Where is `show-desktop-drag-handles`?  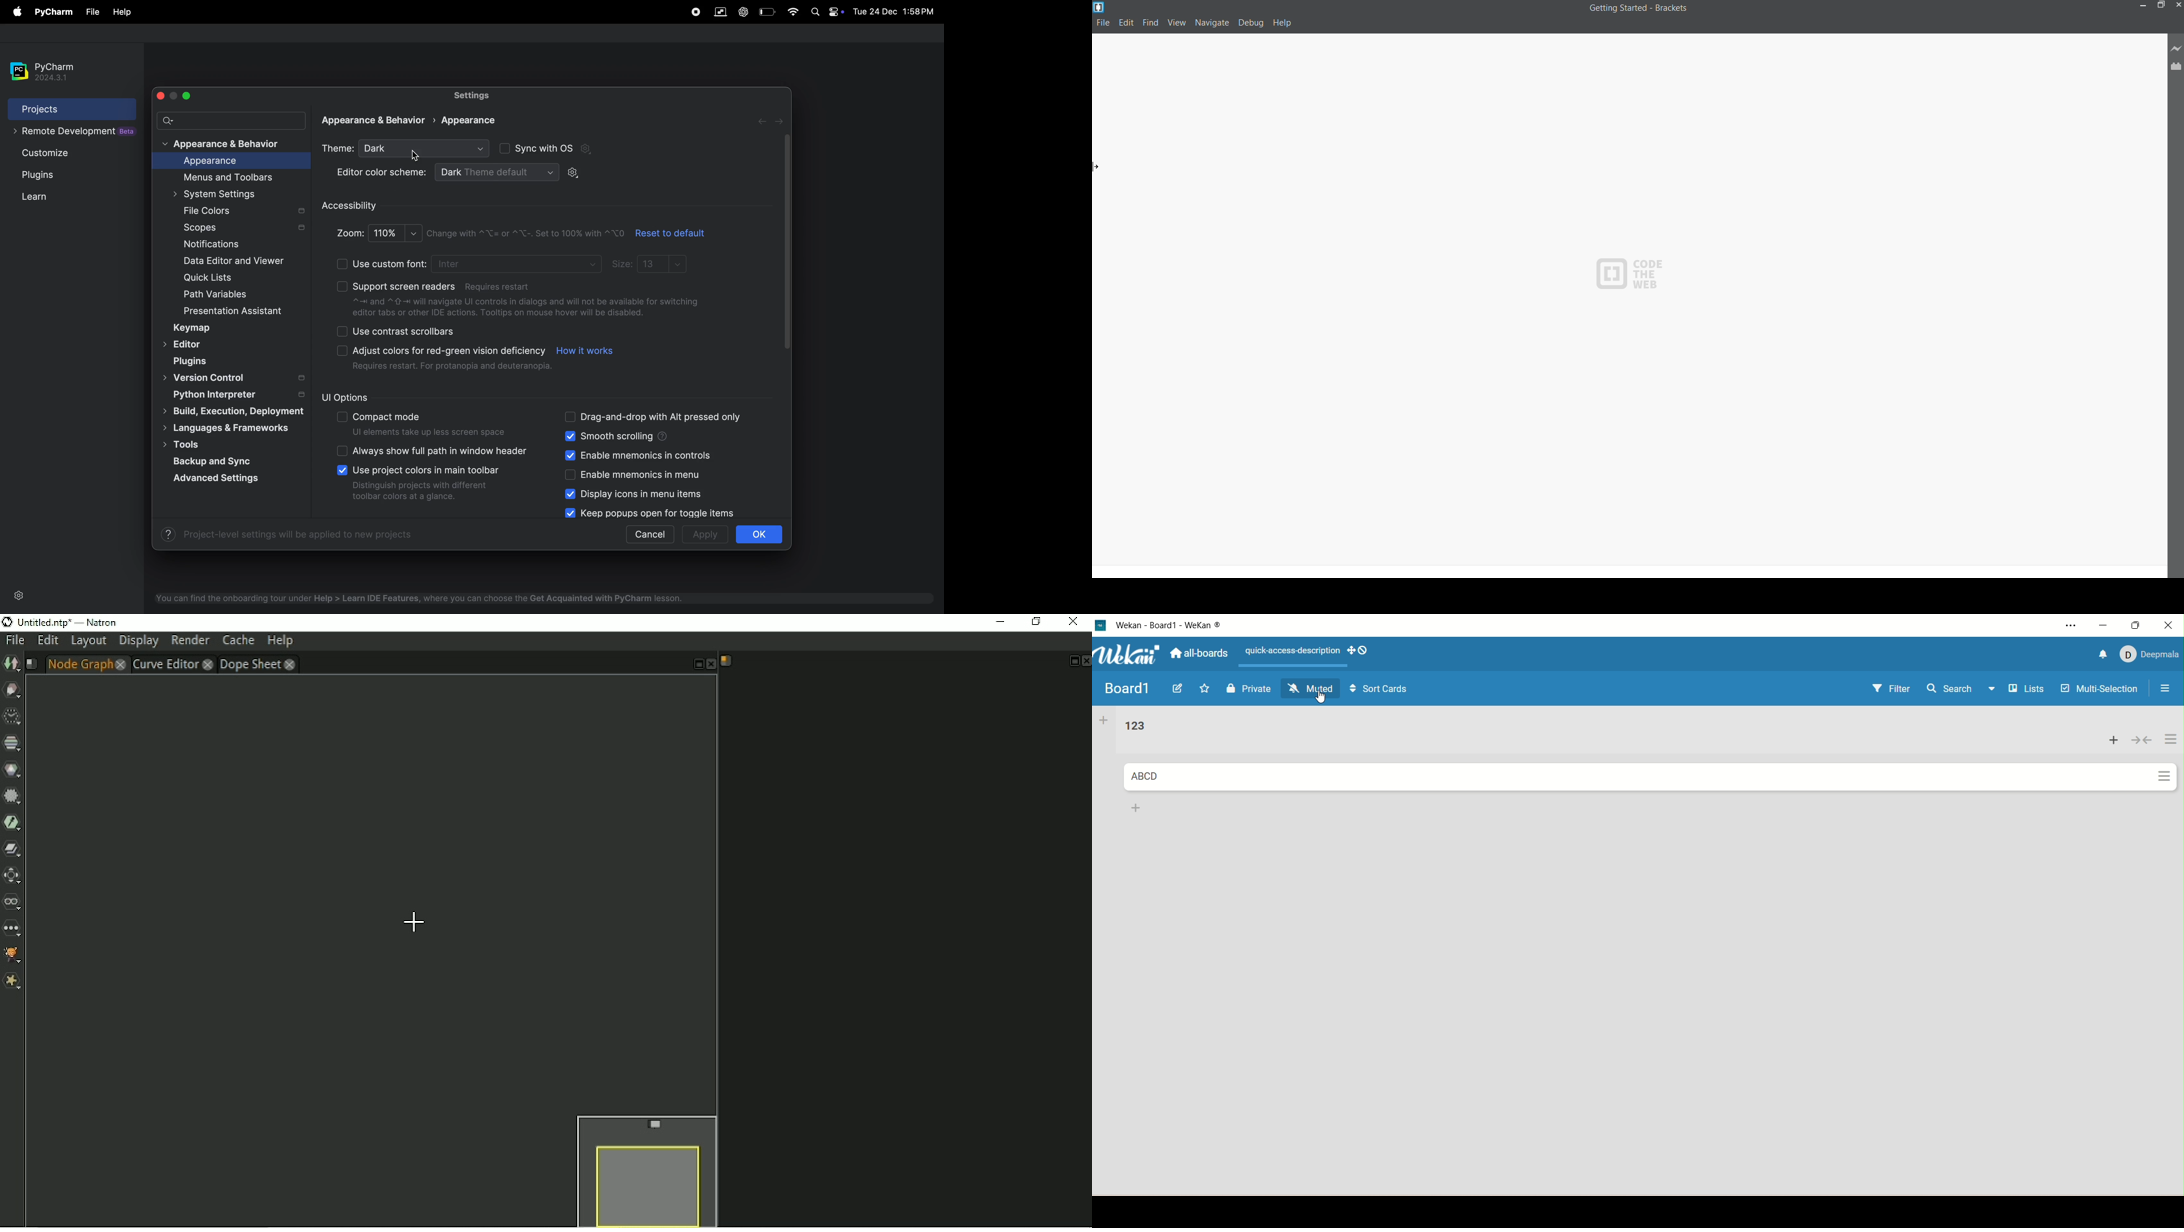 show-desktop-drag-handles is located at coordinates (1357, 652).